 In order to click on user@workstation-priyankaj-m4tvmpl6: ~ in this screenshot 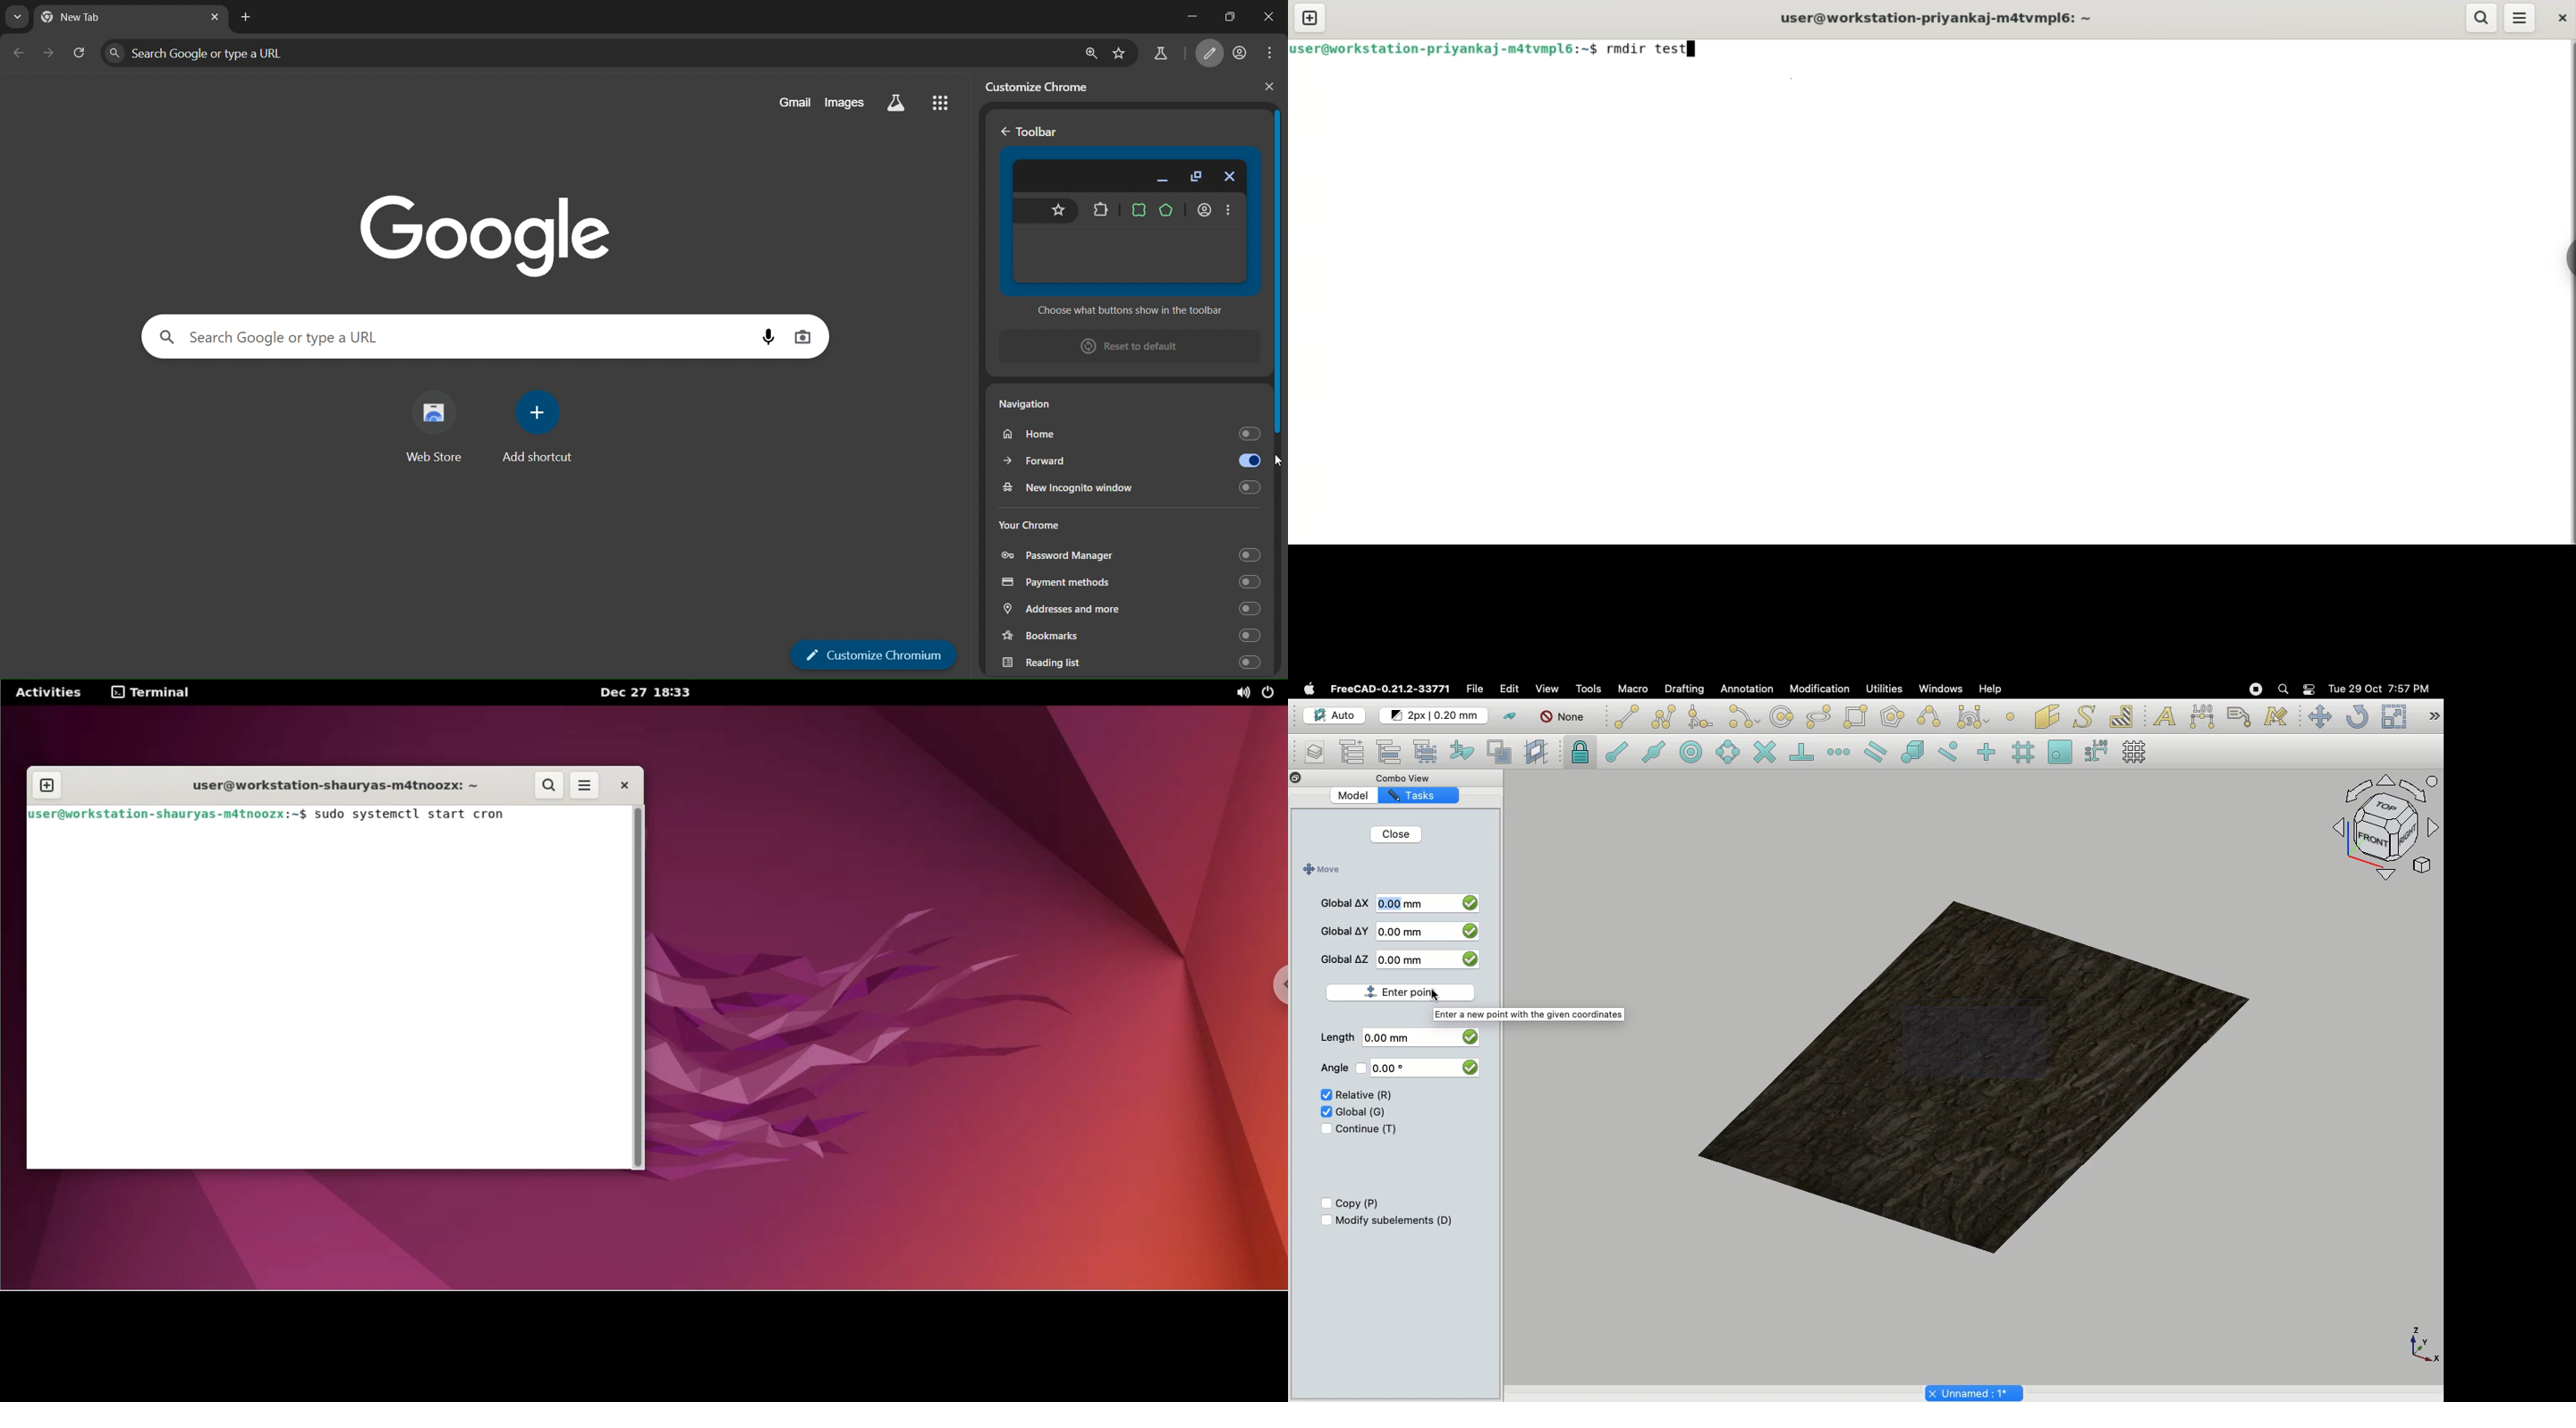, I will do `click(1943, 18)`.